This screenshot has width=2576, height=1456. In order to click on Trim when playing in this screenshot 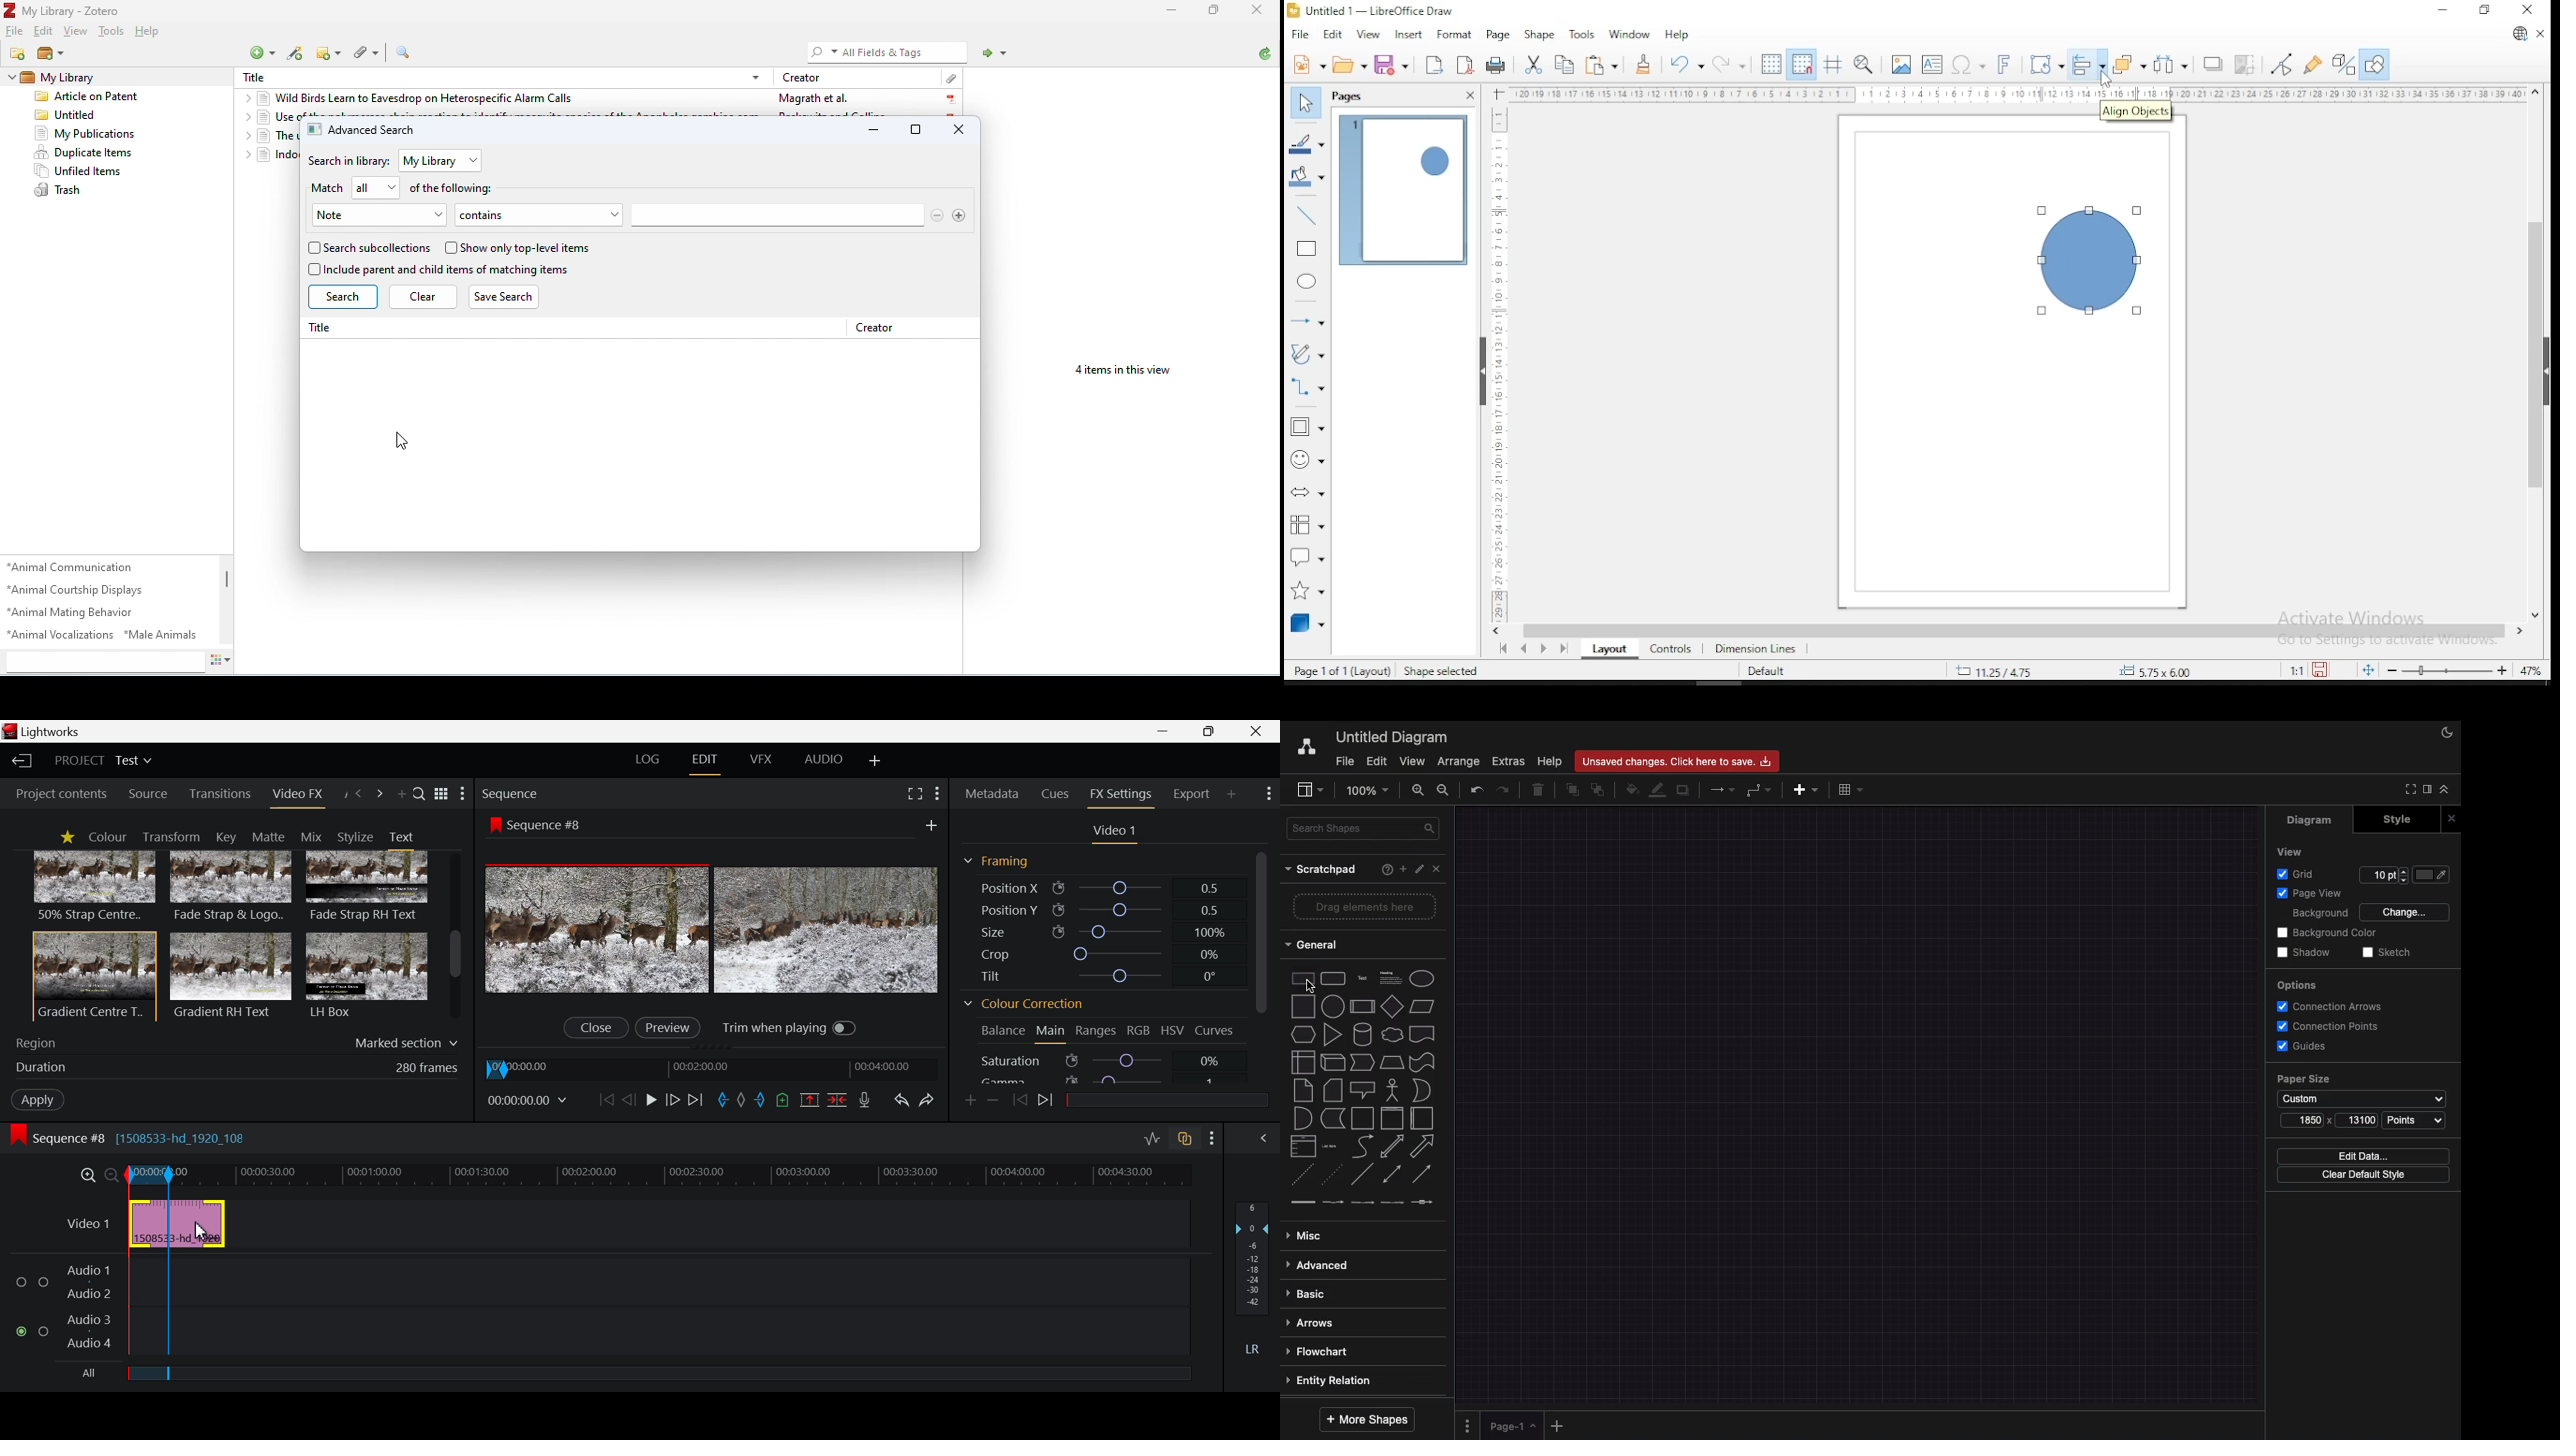, I will do `click(790, 1027)`.